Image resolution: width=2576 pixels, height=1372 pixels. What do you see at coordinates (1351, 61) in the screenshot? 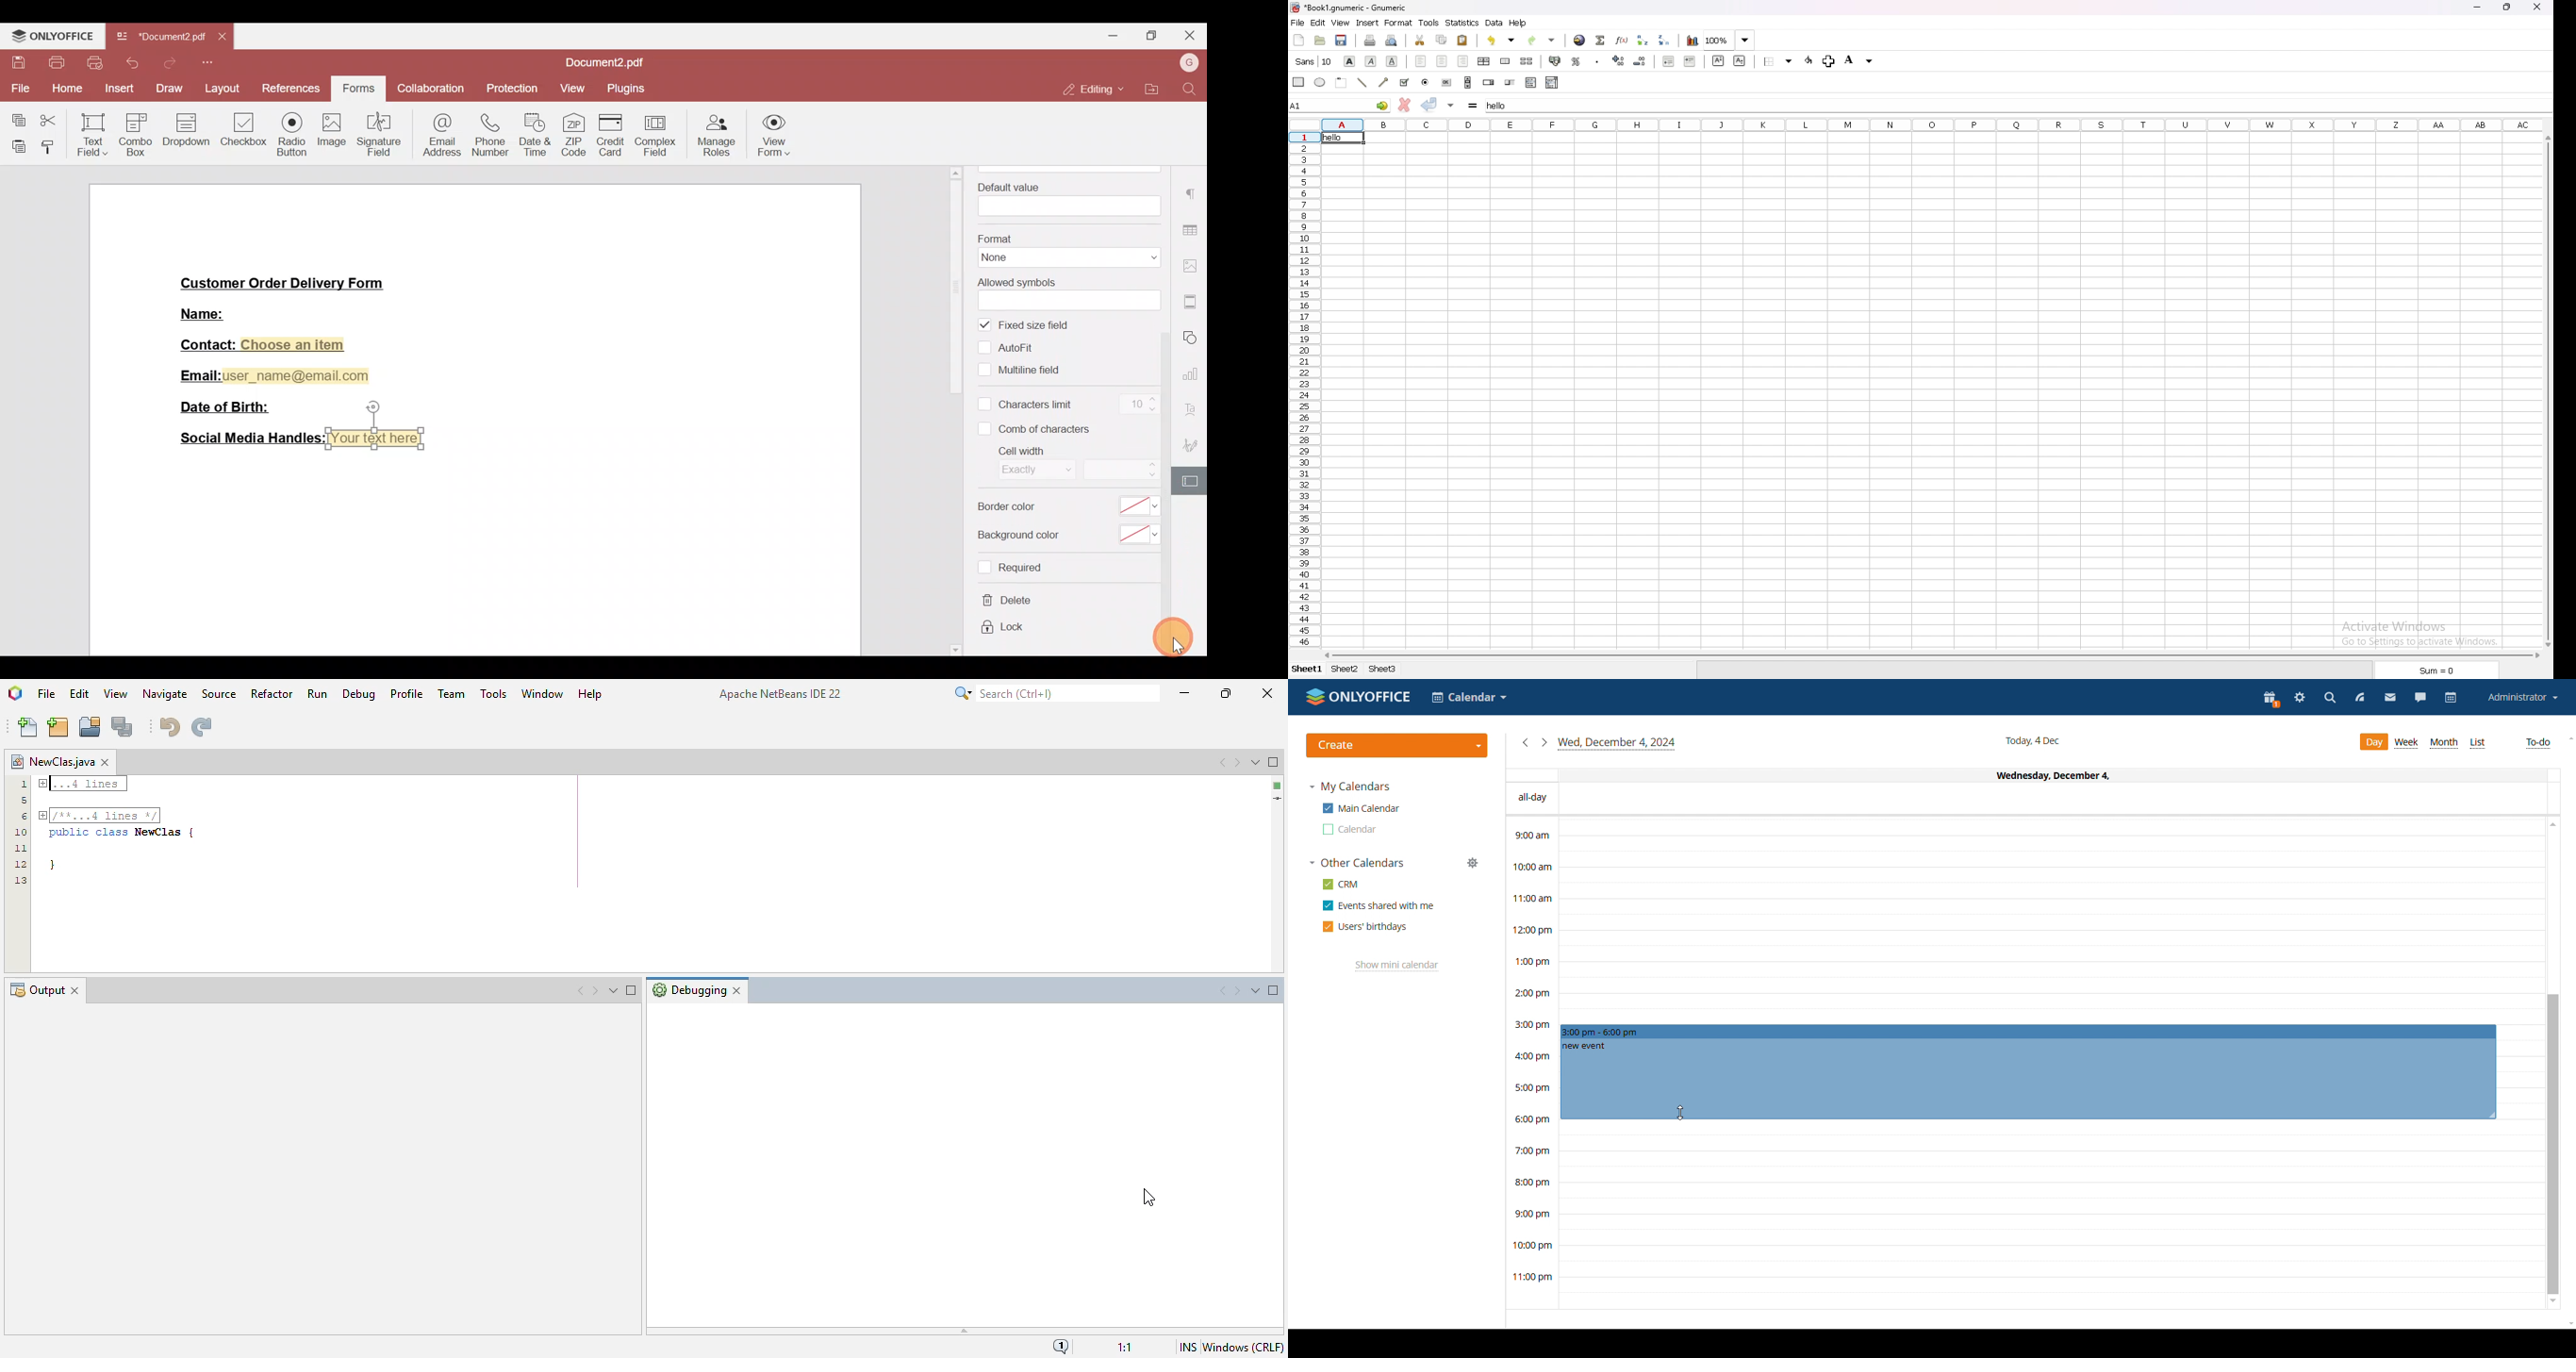
I see `bold` at bounding box center [1351, 61].